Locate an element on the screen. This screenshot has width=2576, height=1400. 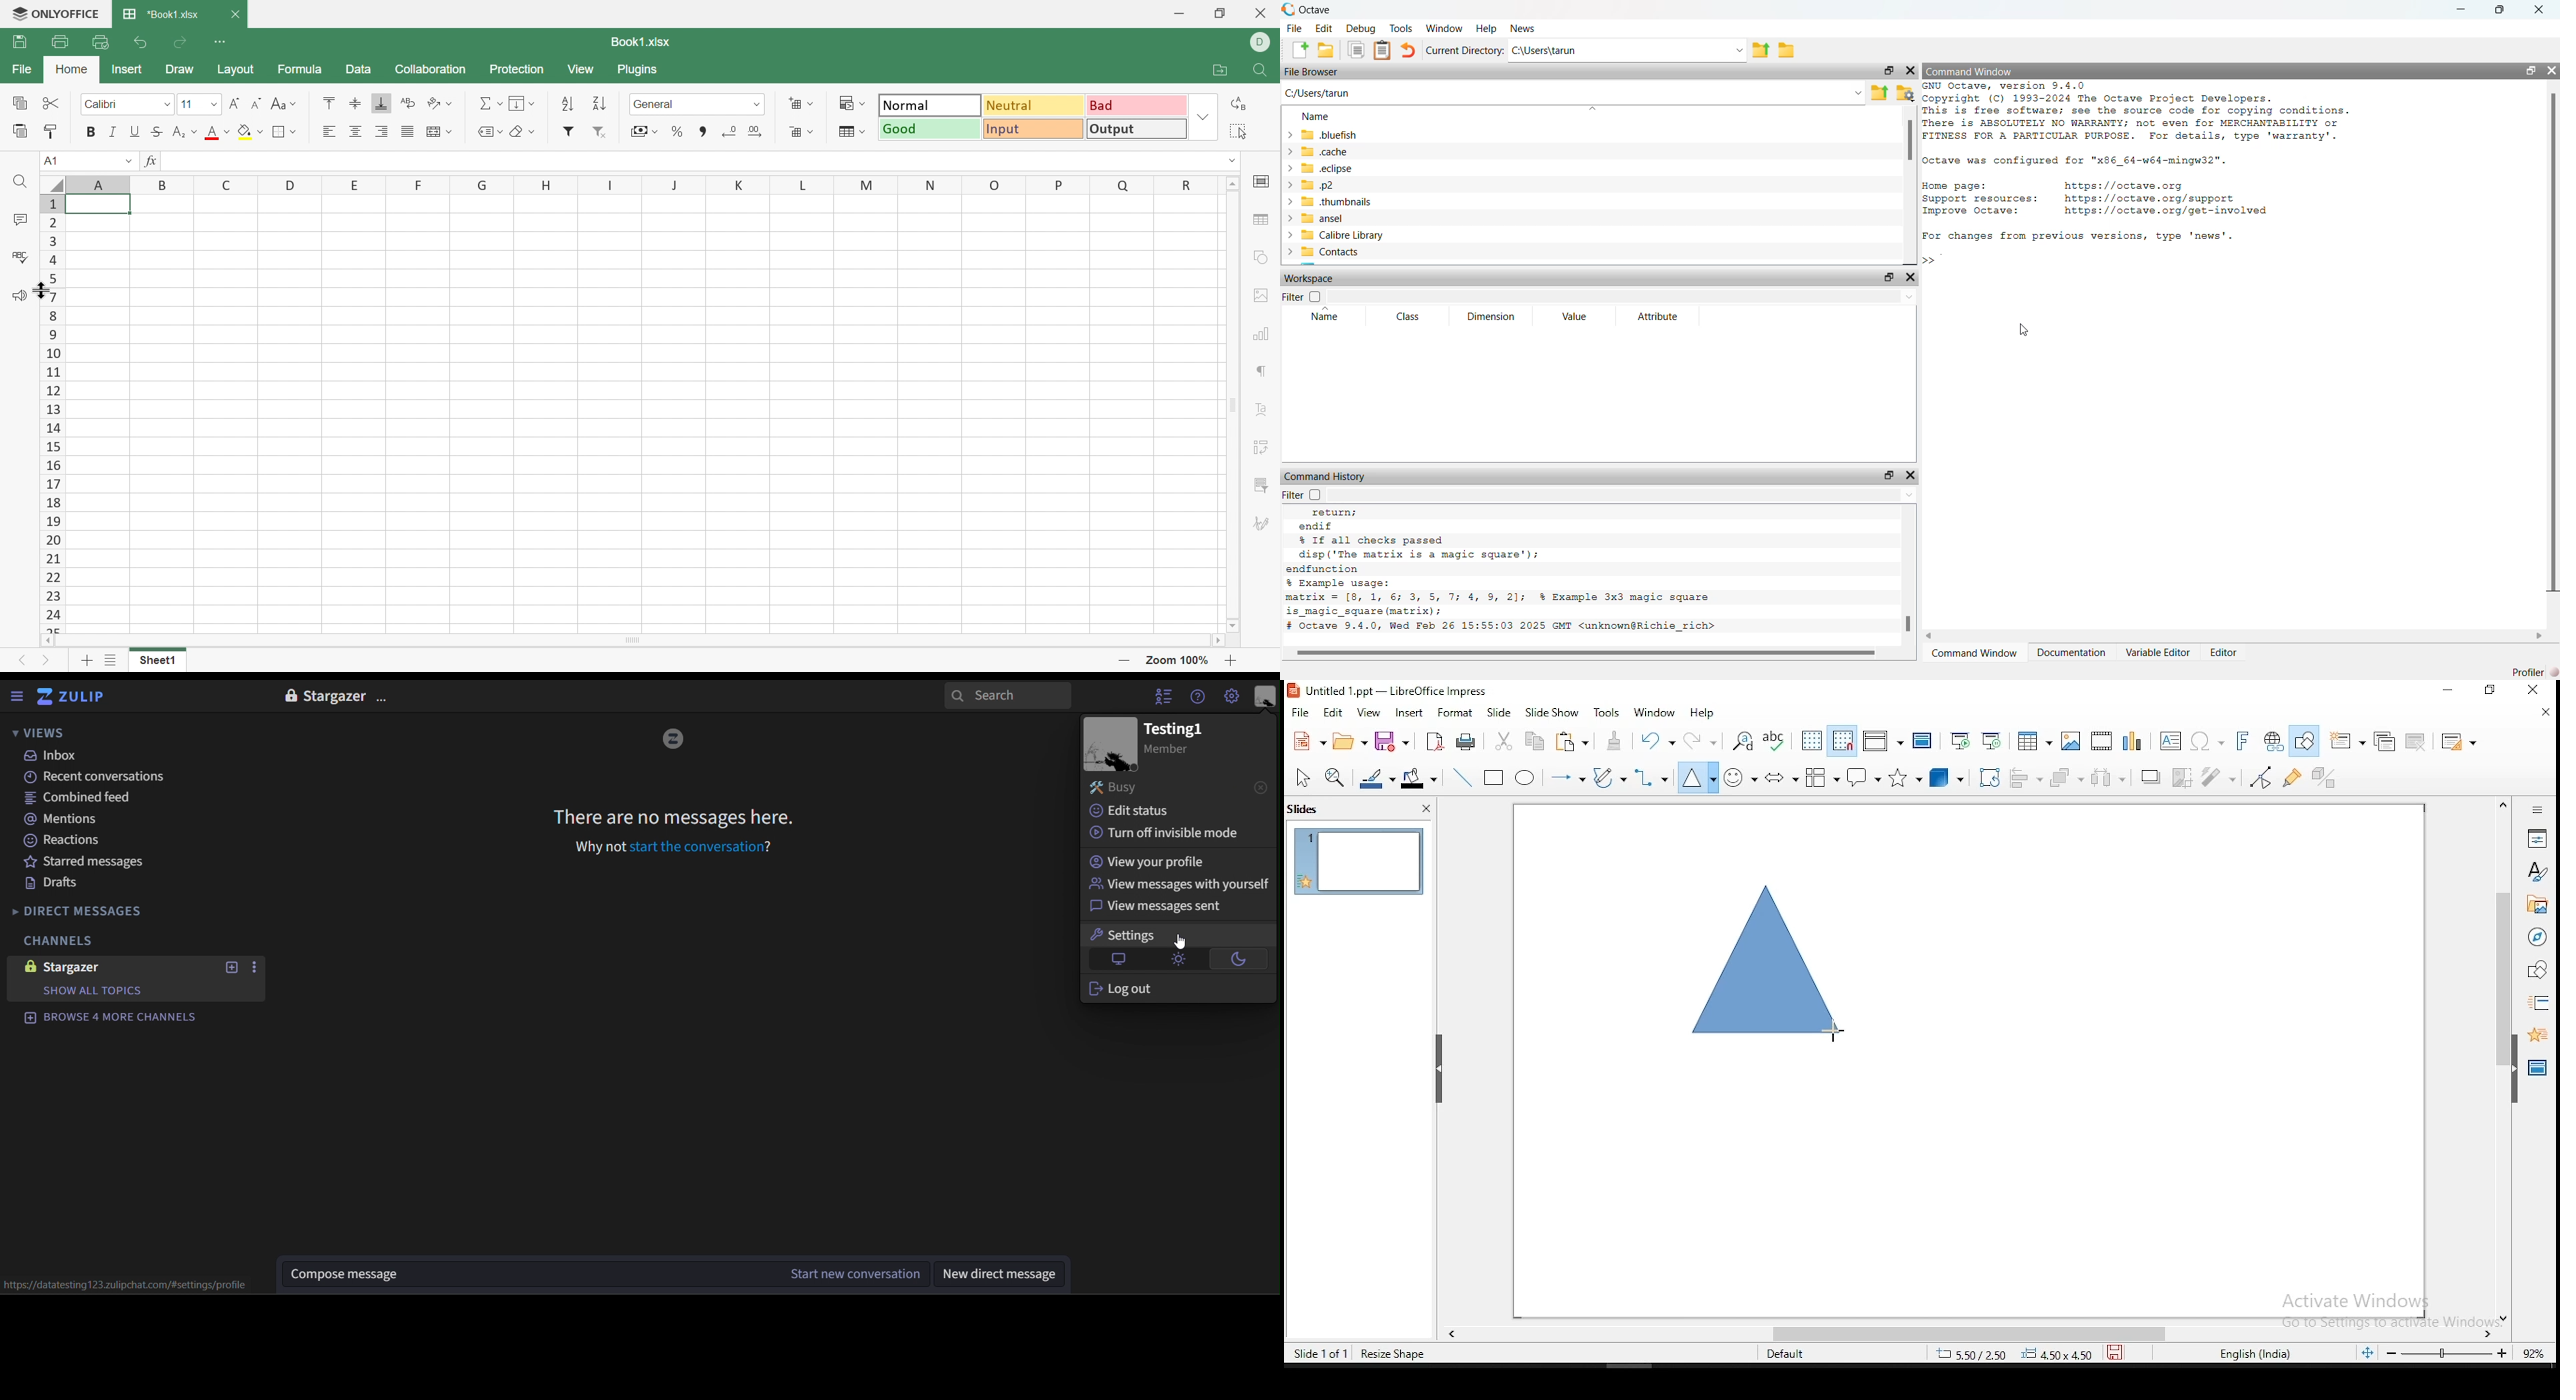
animation is located at coordinates (2536, 1035).